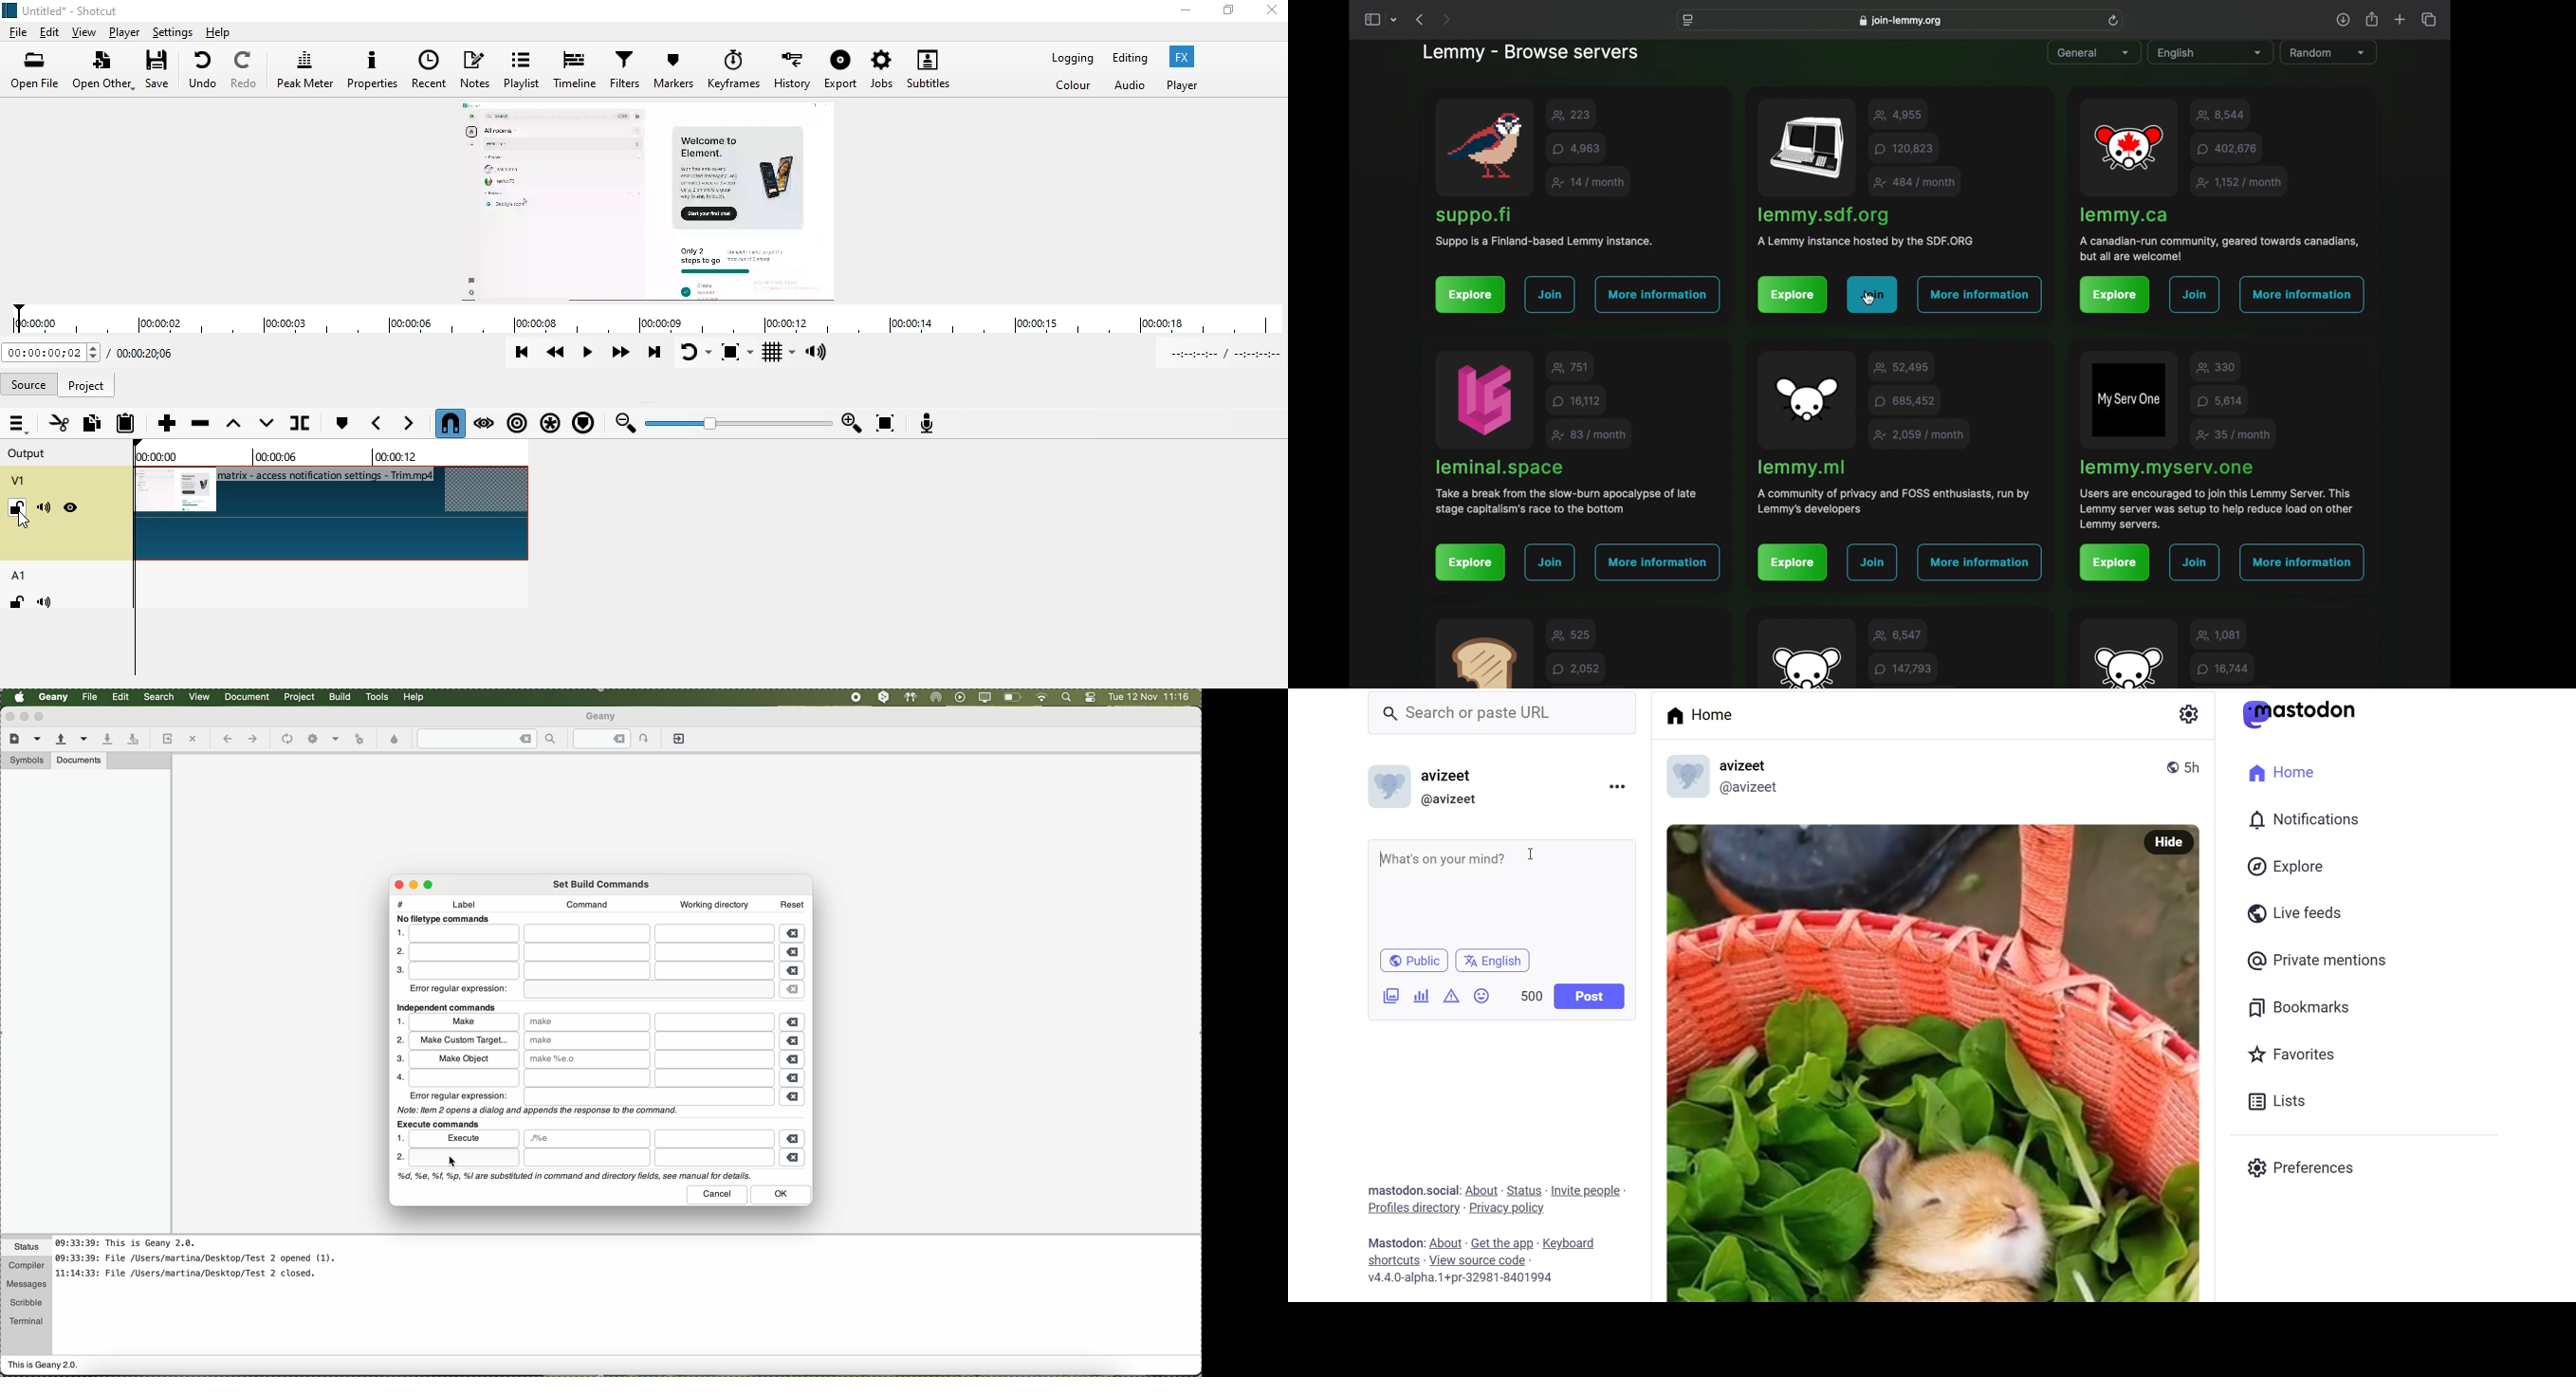 This screenshot has width=2576, height=1400. Describe the element at coordinates (1979, 563) in the screenshot. I see `more information` at that location.